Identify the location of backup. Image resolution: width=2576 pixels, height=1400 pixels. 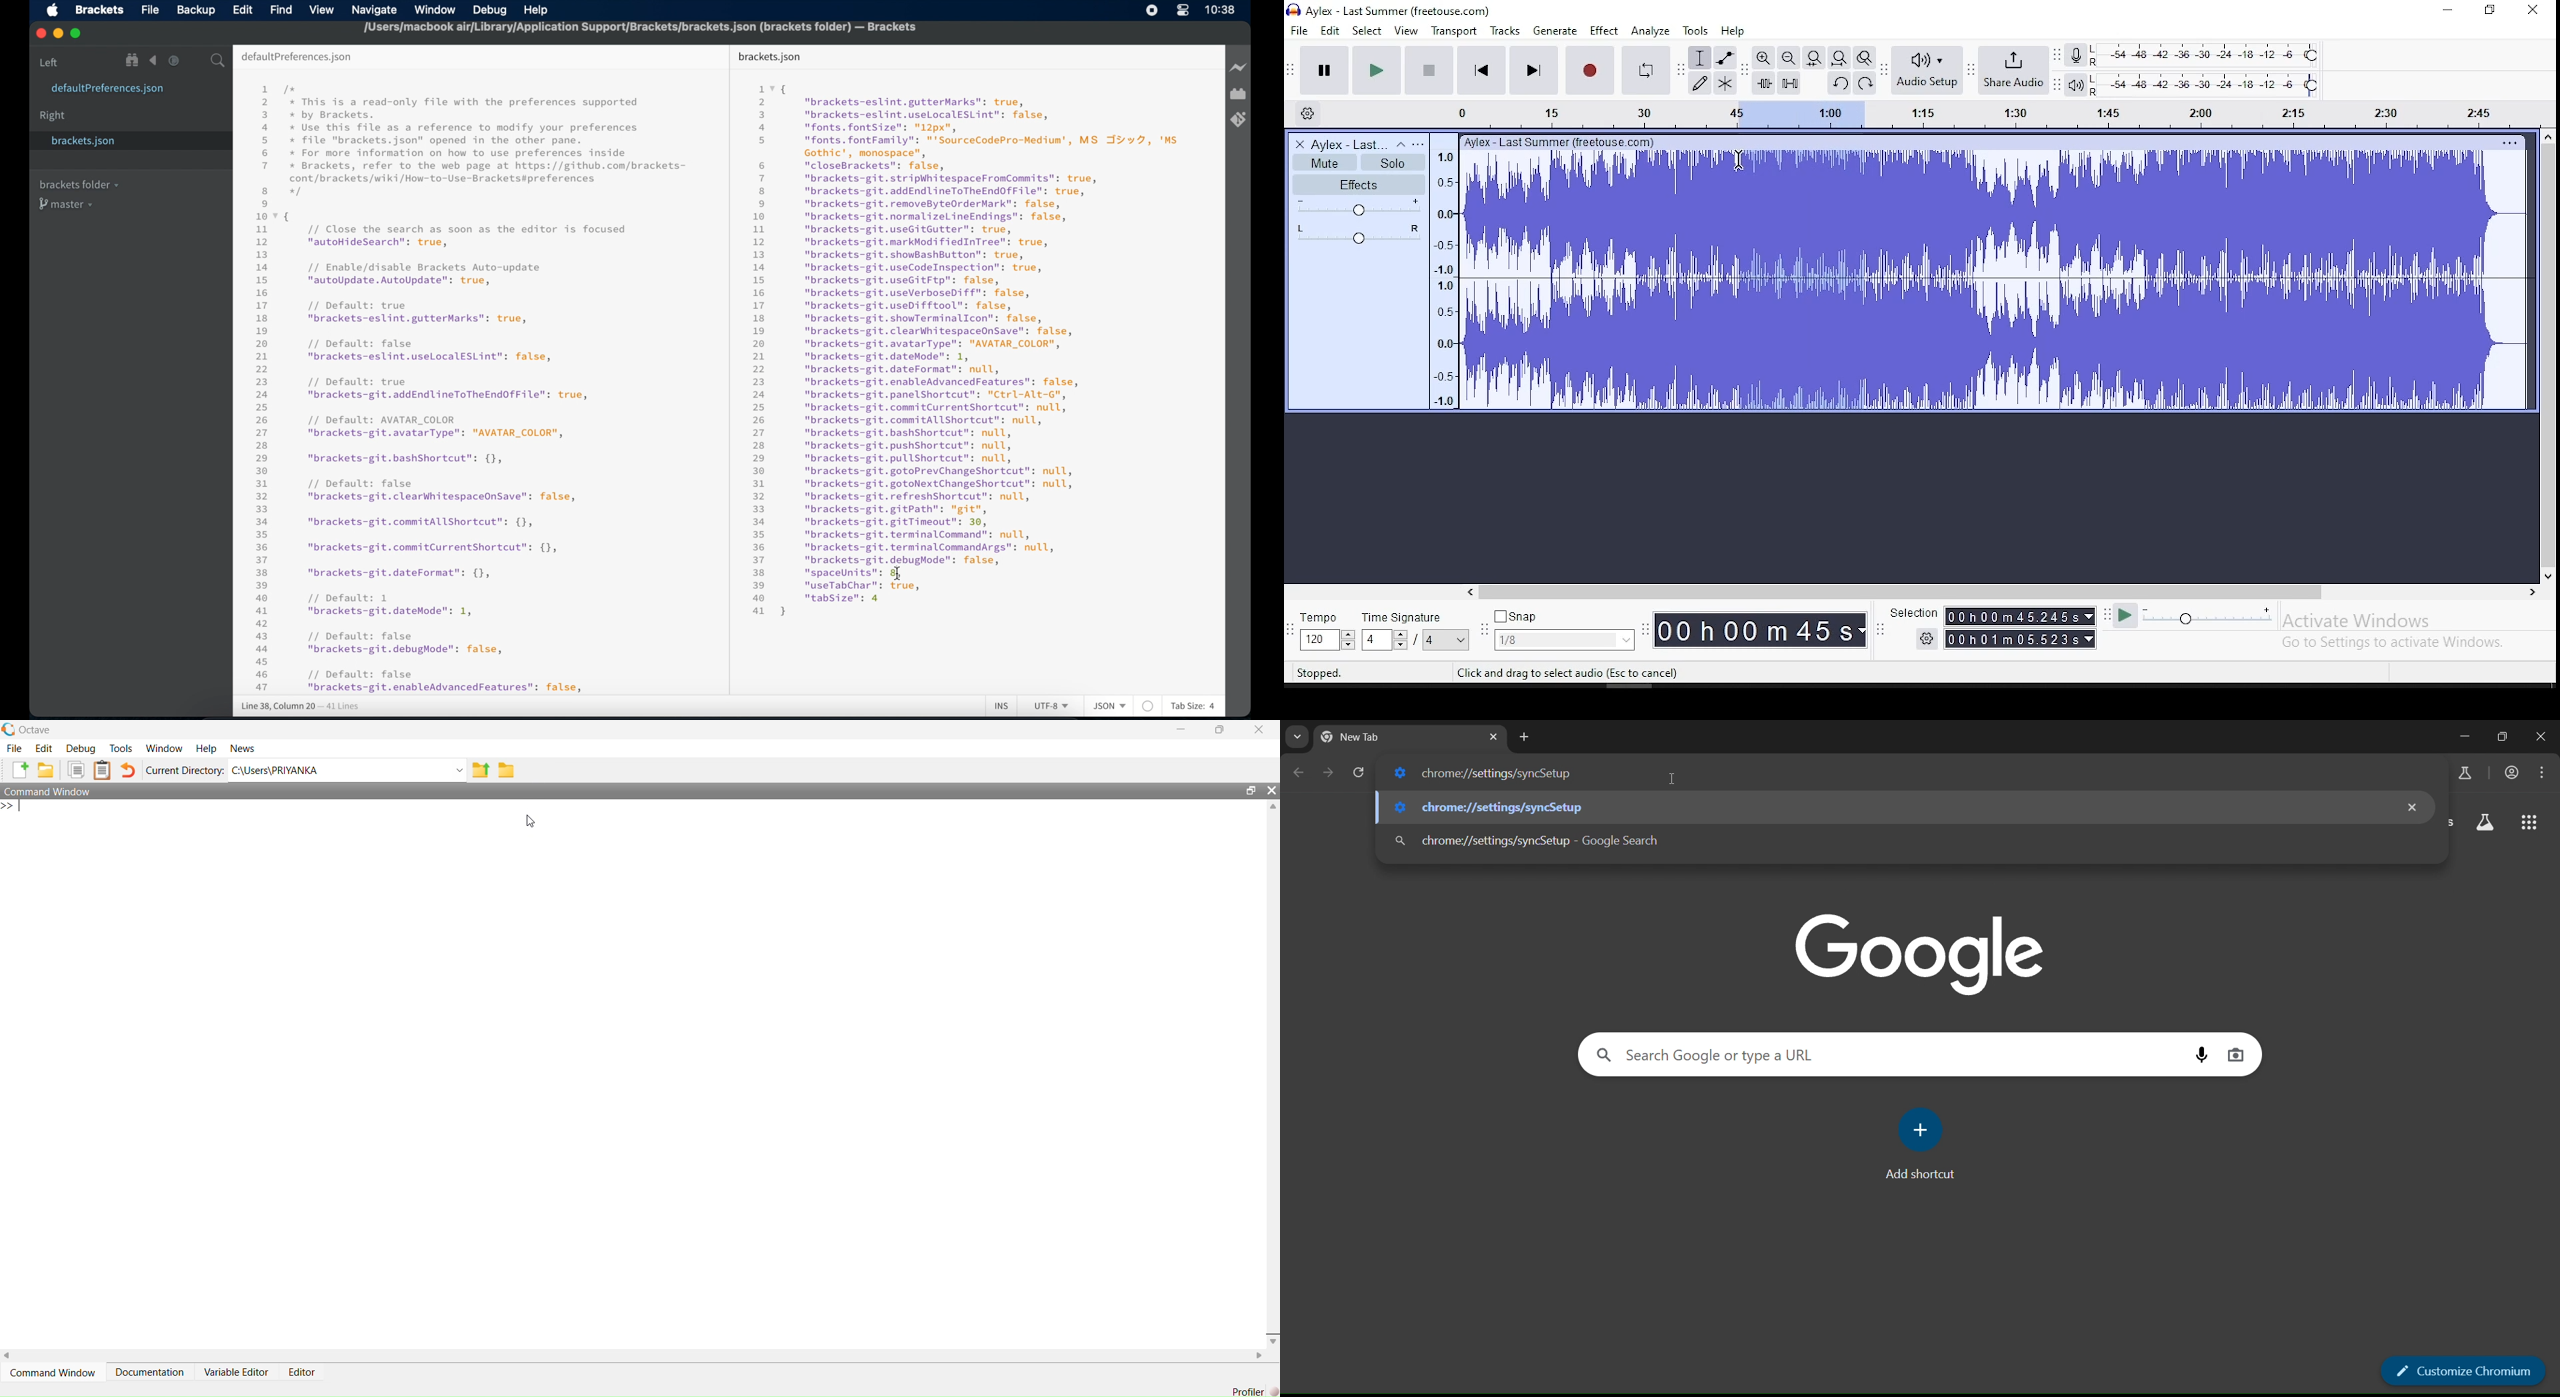
(196, 10).